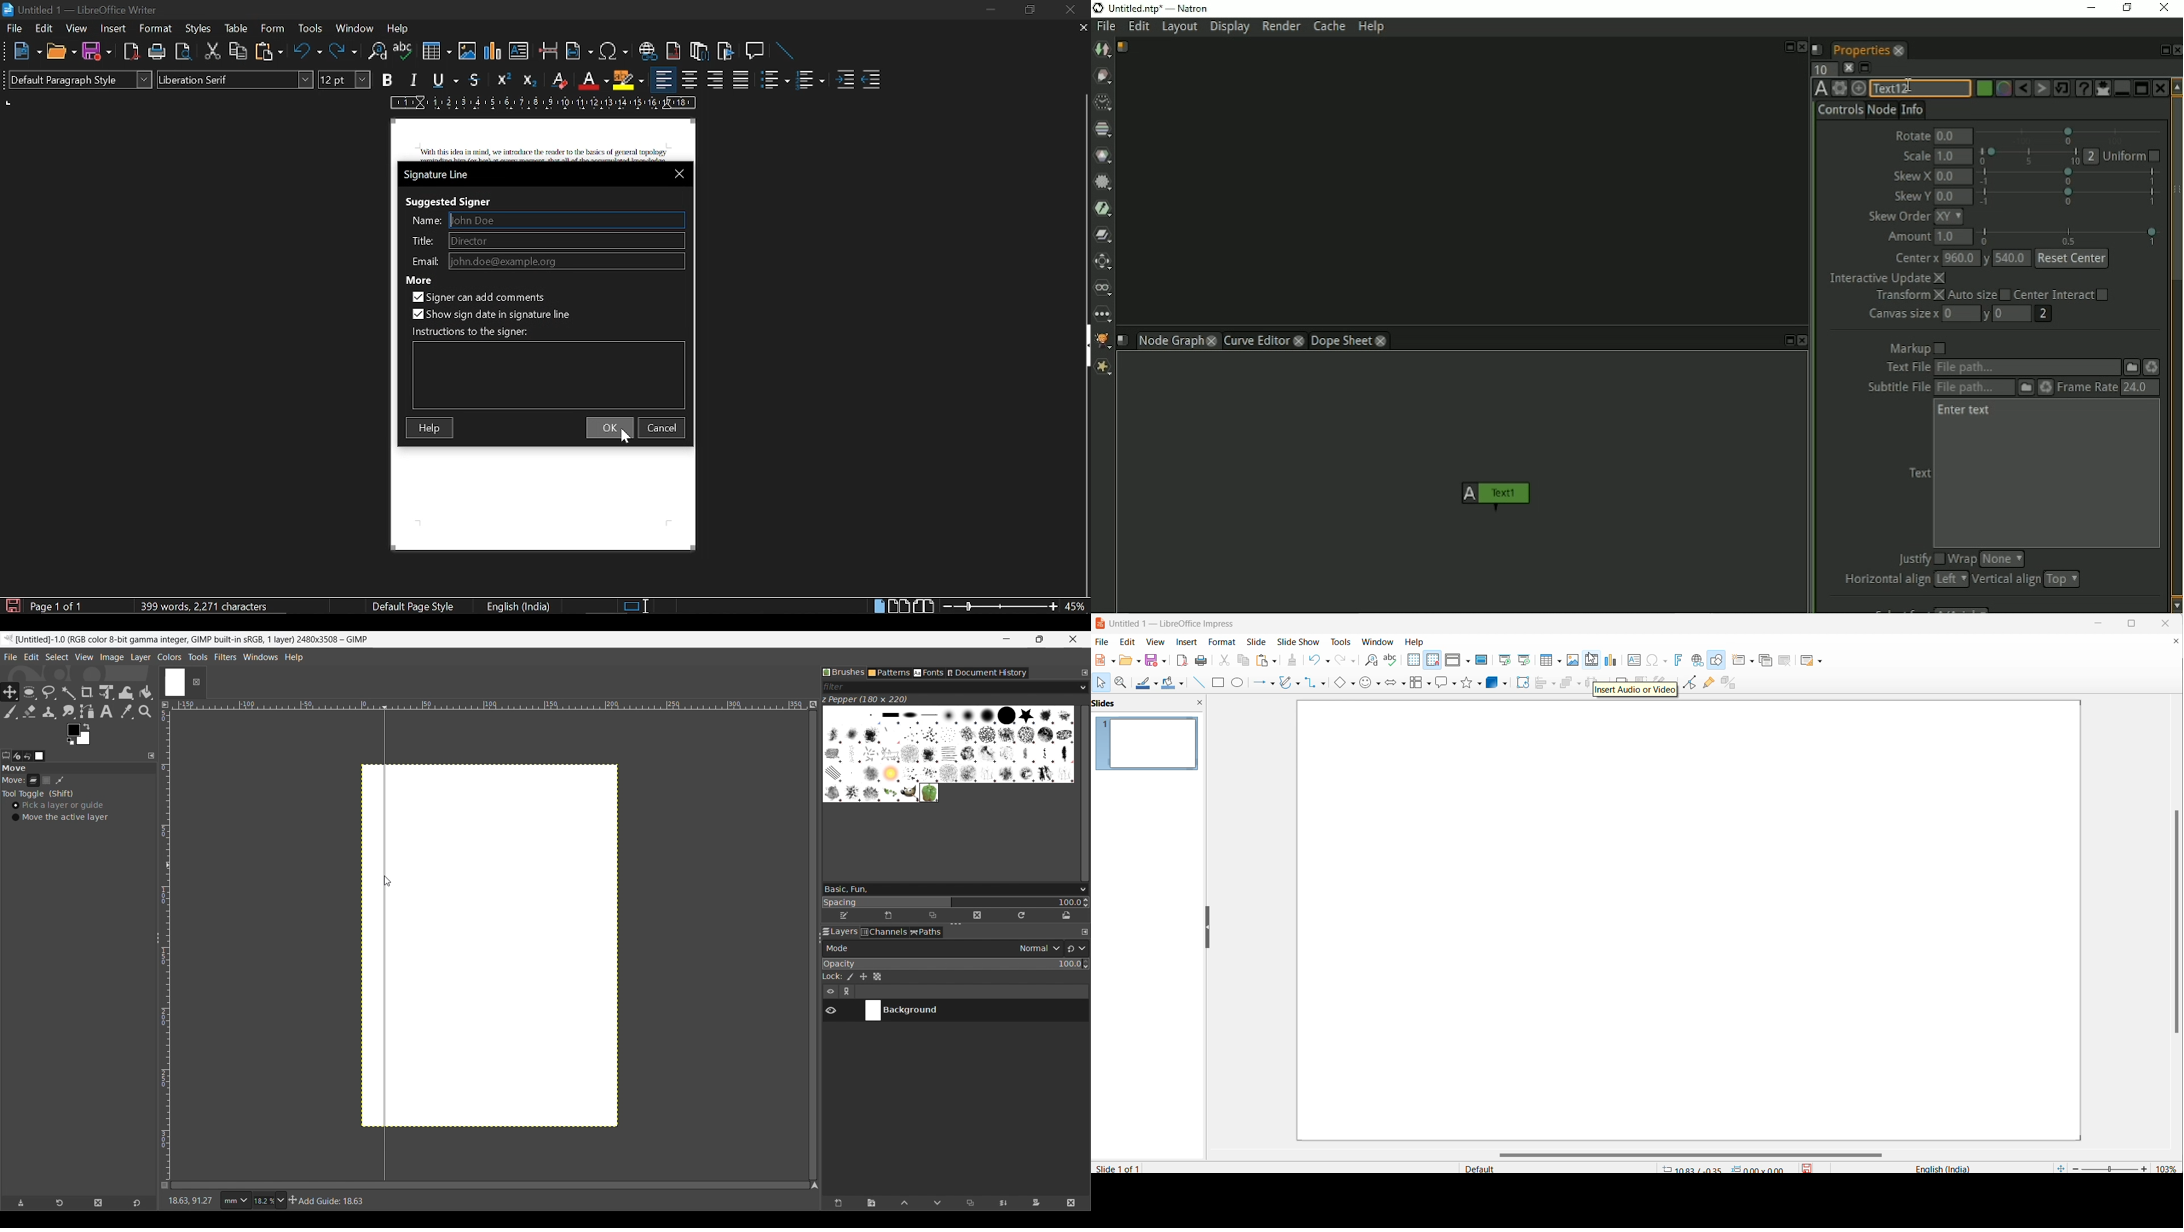 Image resolution: width=2184 pixels, height=1232 pixels. I want to click on close tab, so click(1083, 29).